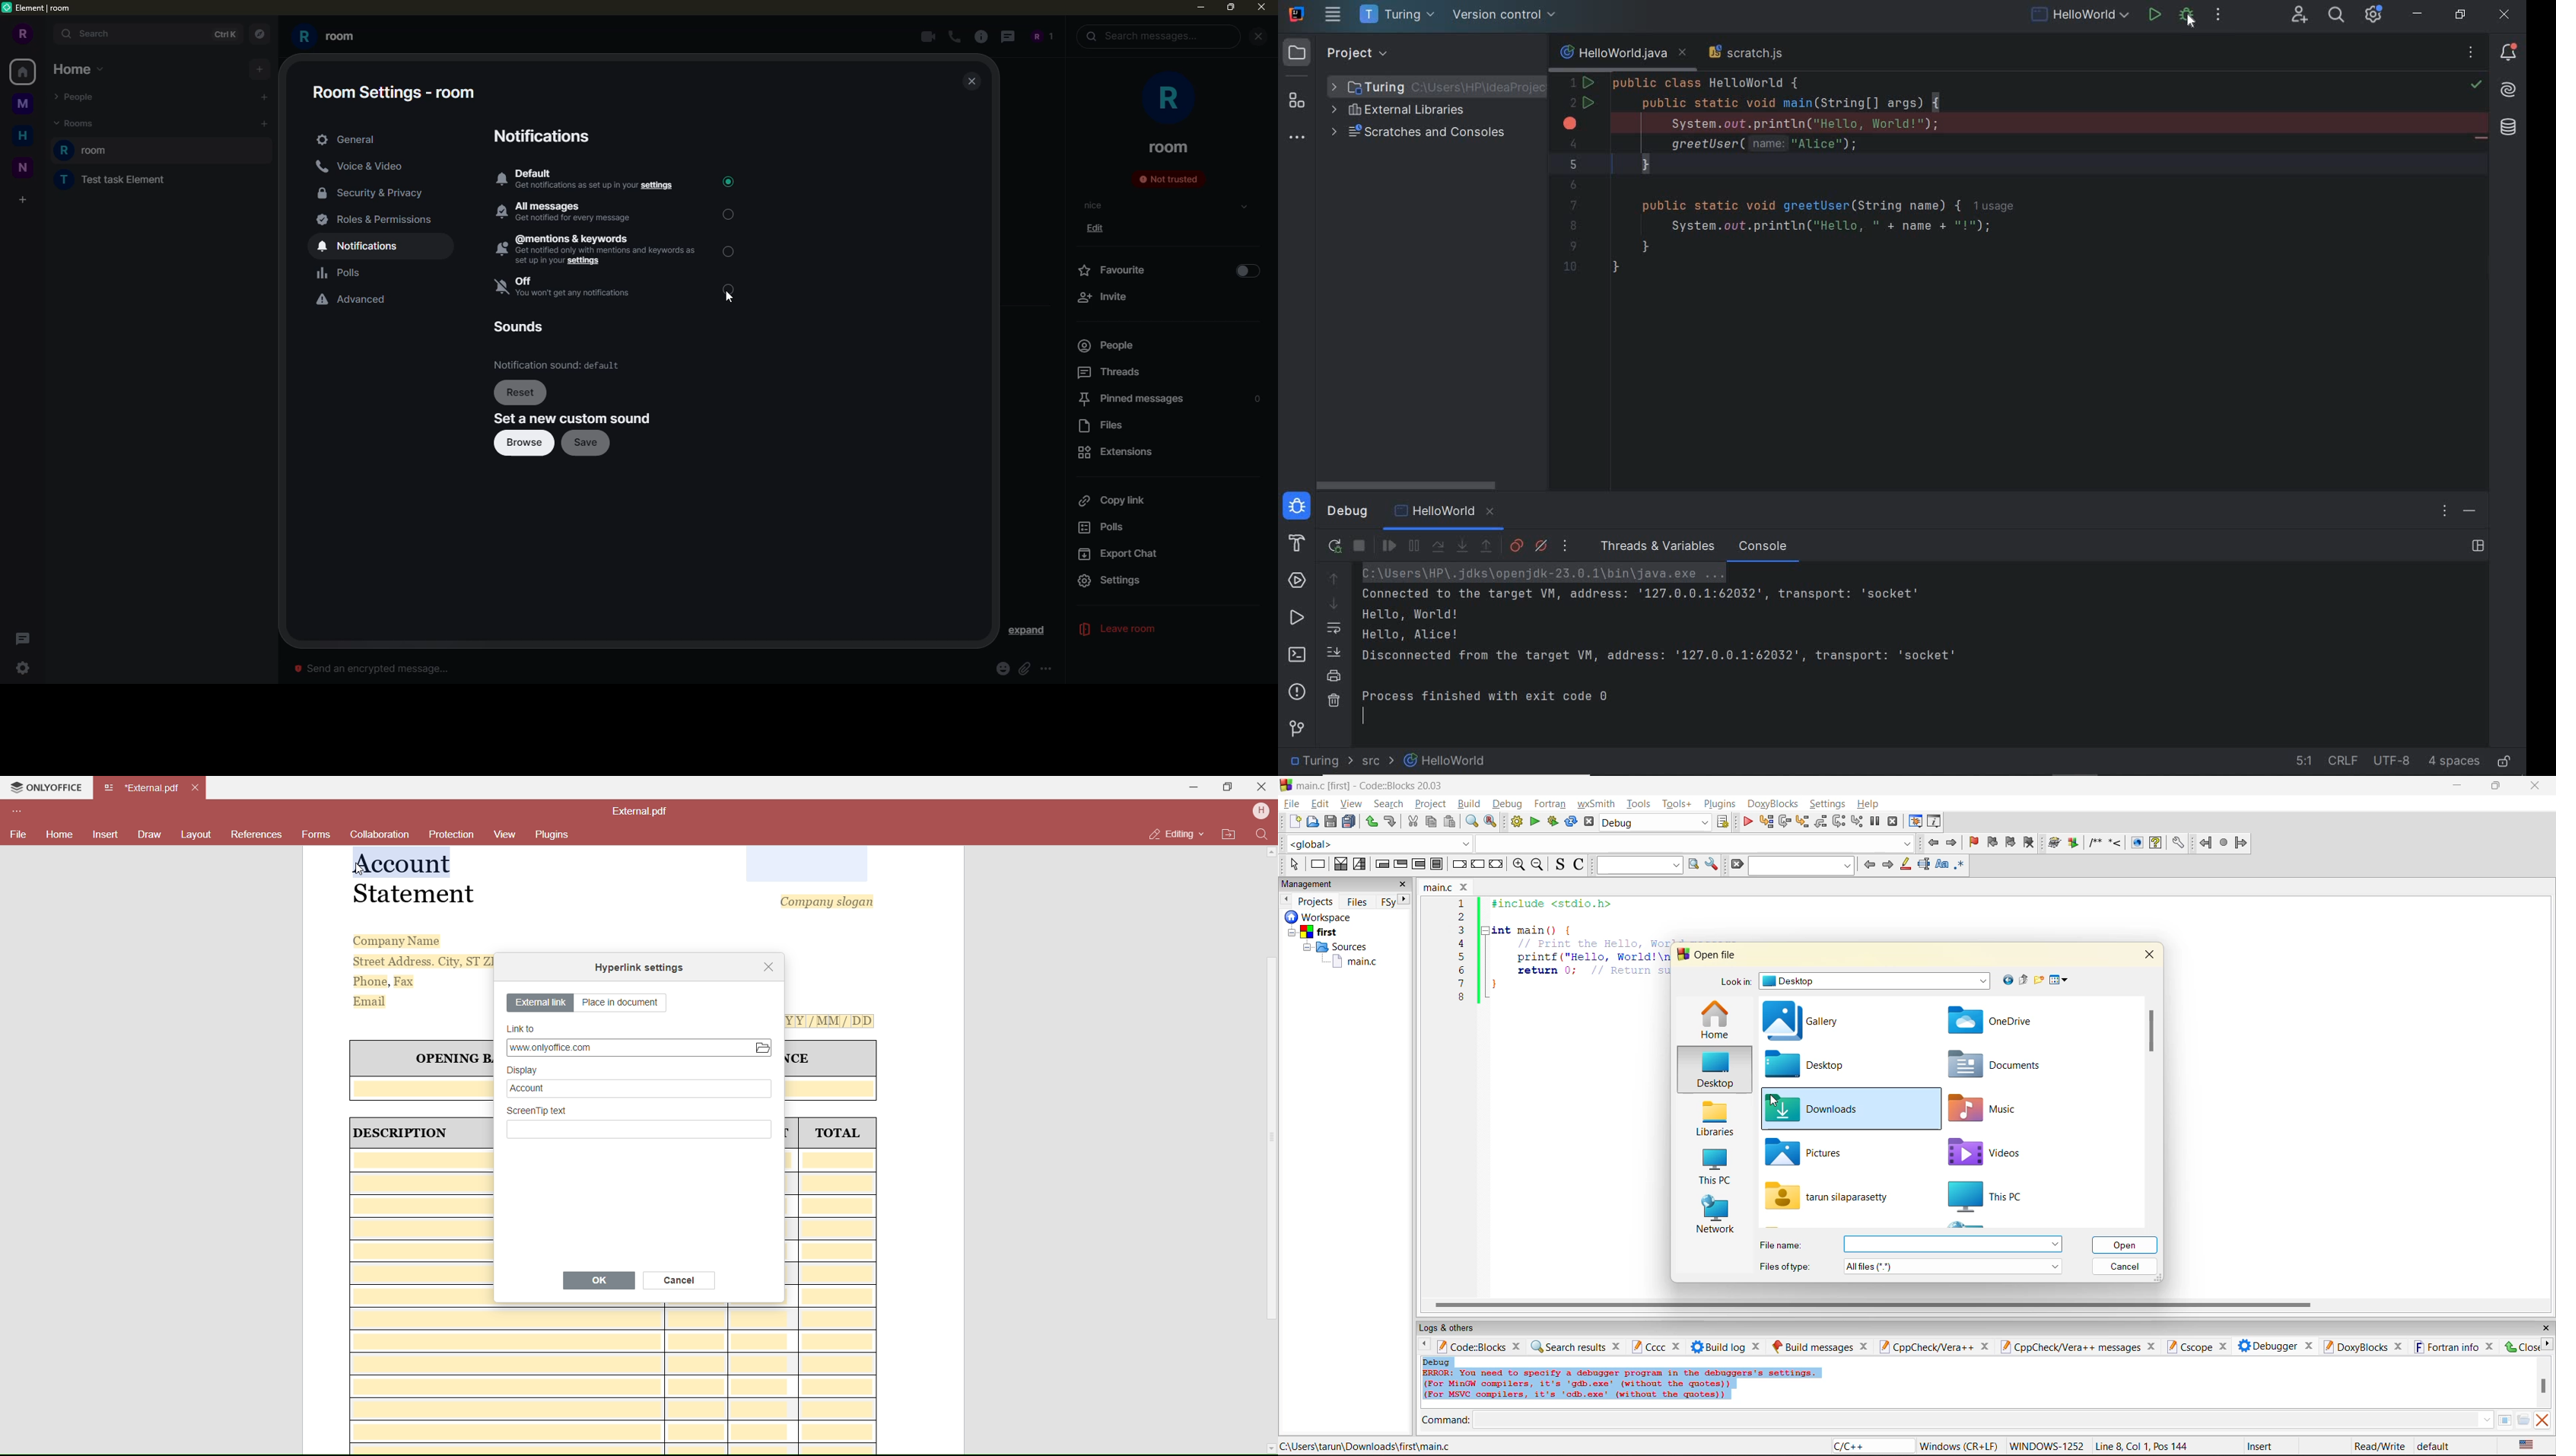  I want to click on search, so click(1803, 865).